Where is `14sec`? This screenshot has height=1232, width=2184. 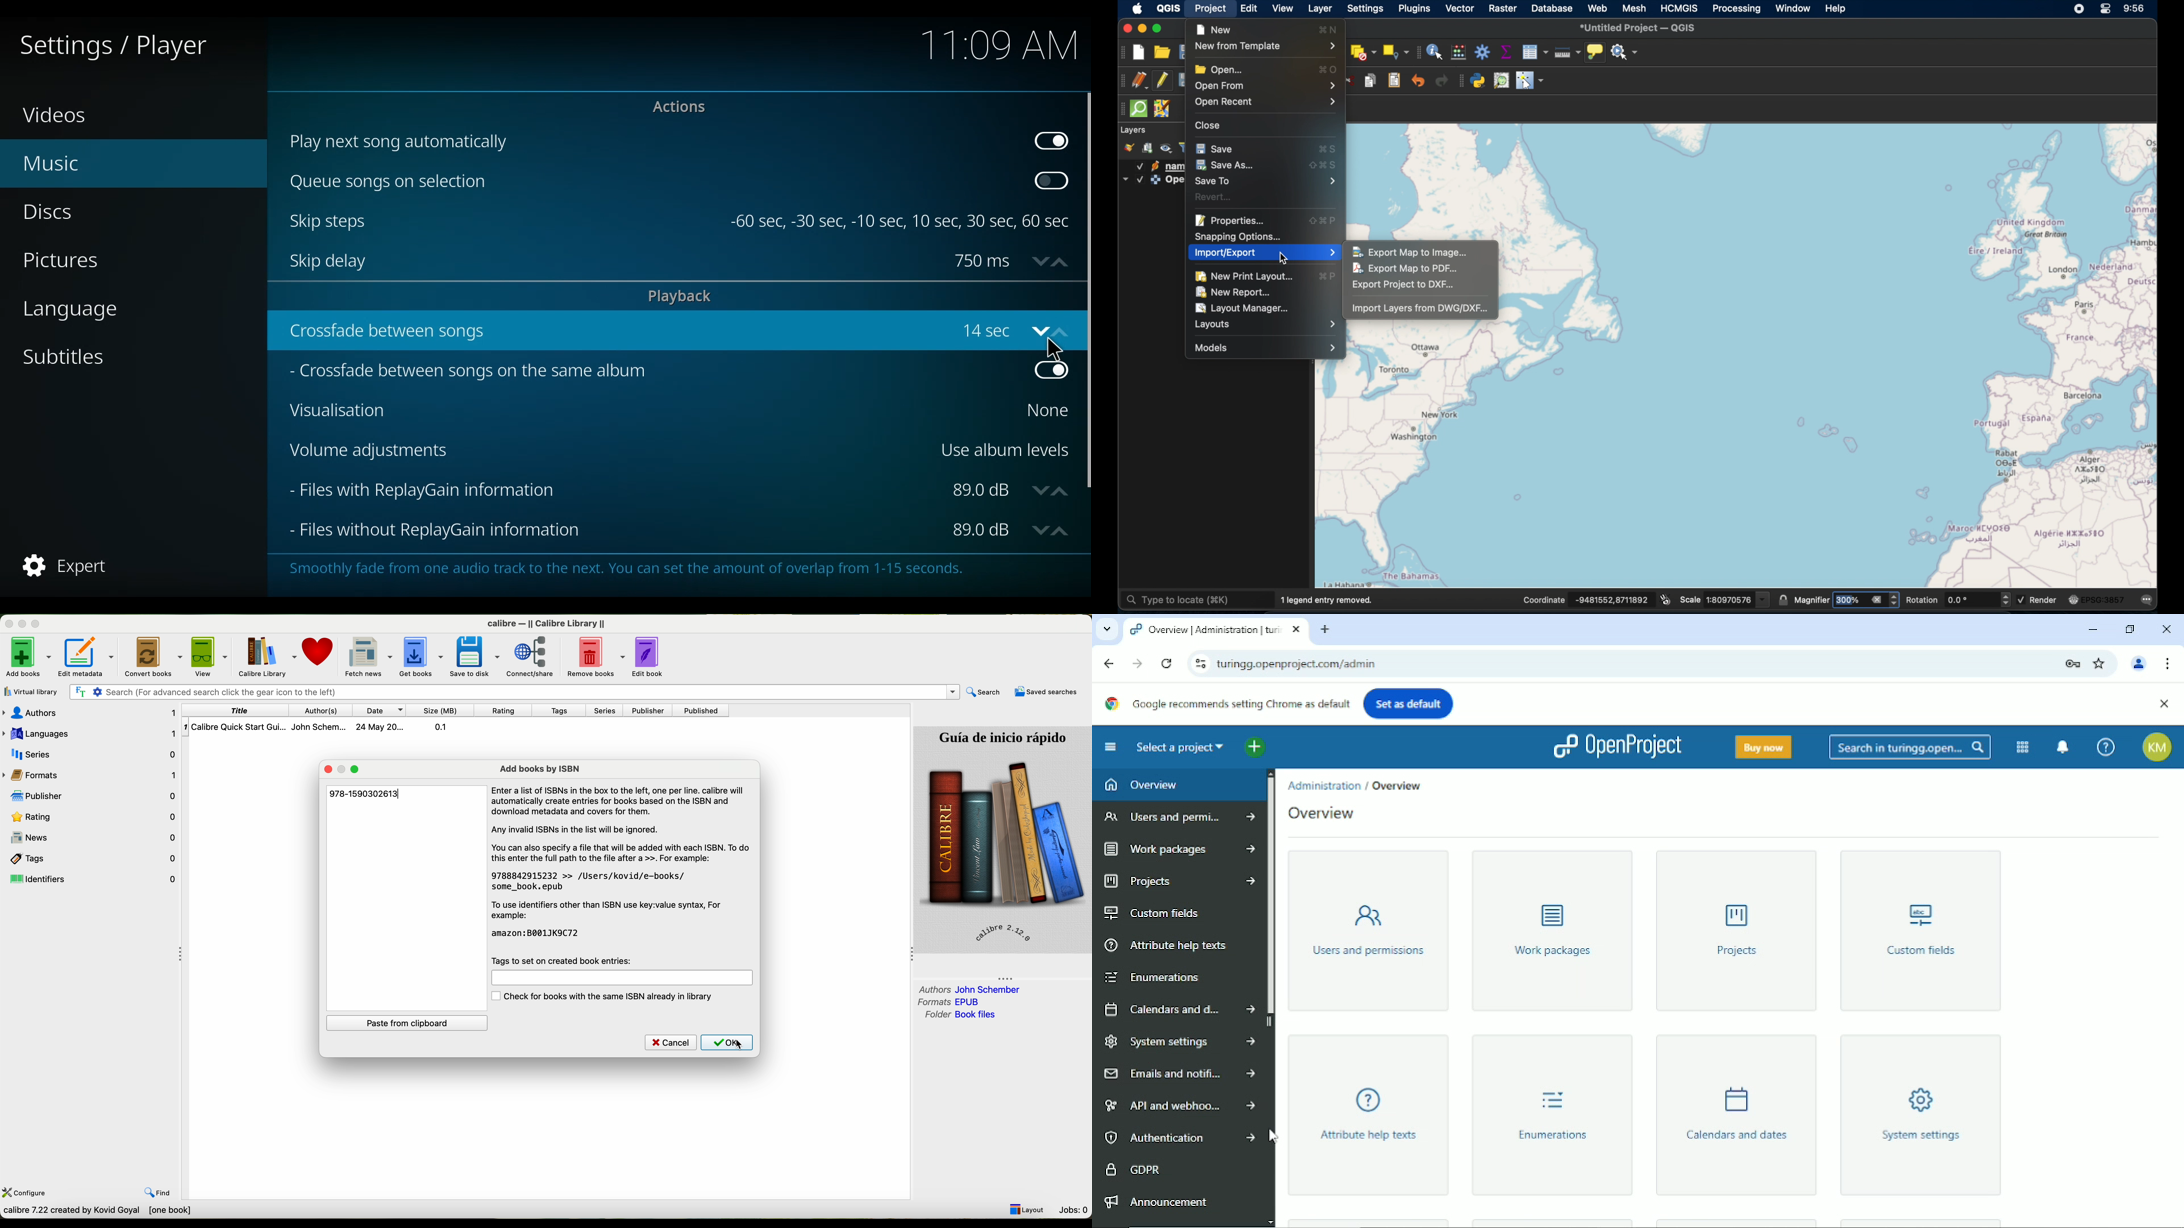
14sec is located at coordinates (988, 330).